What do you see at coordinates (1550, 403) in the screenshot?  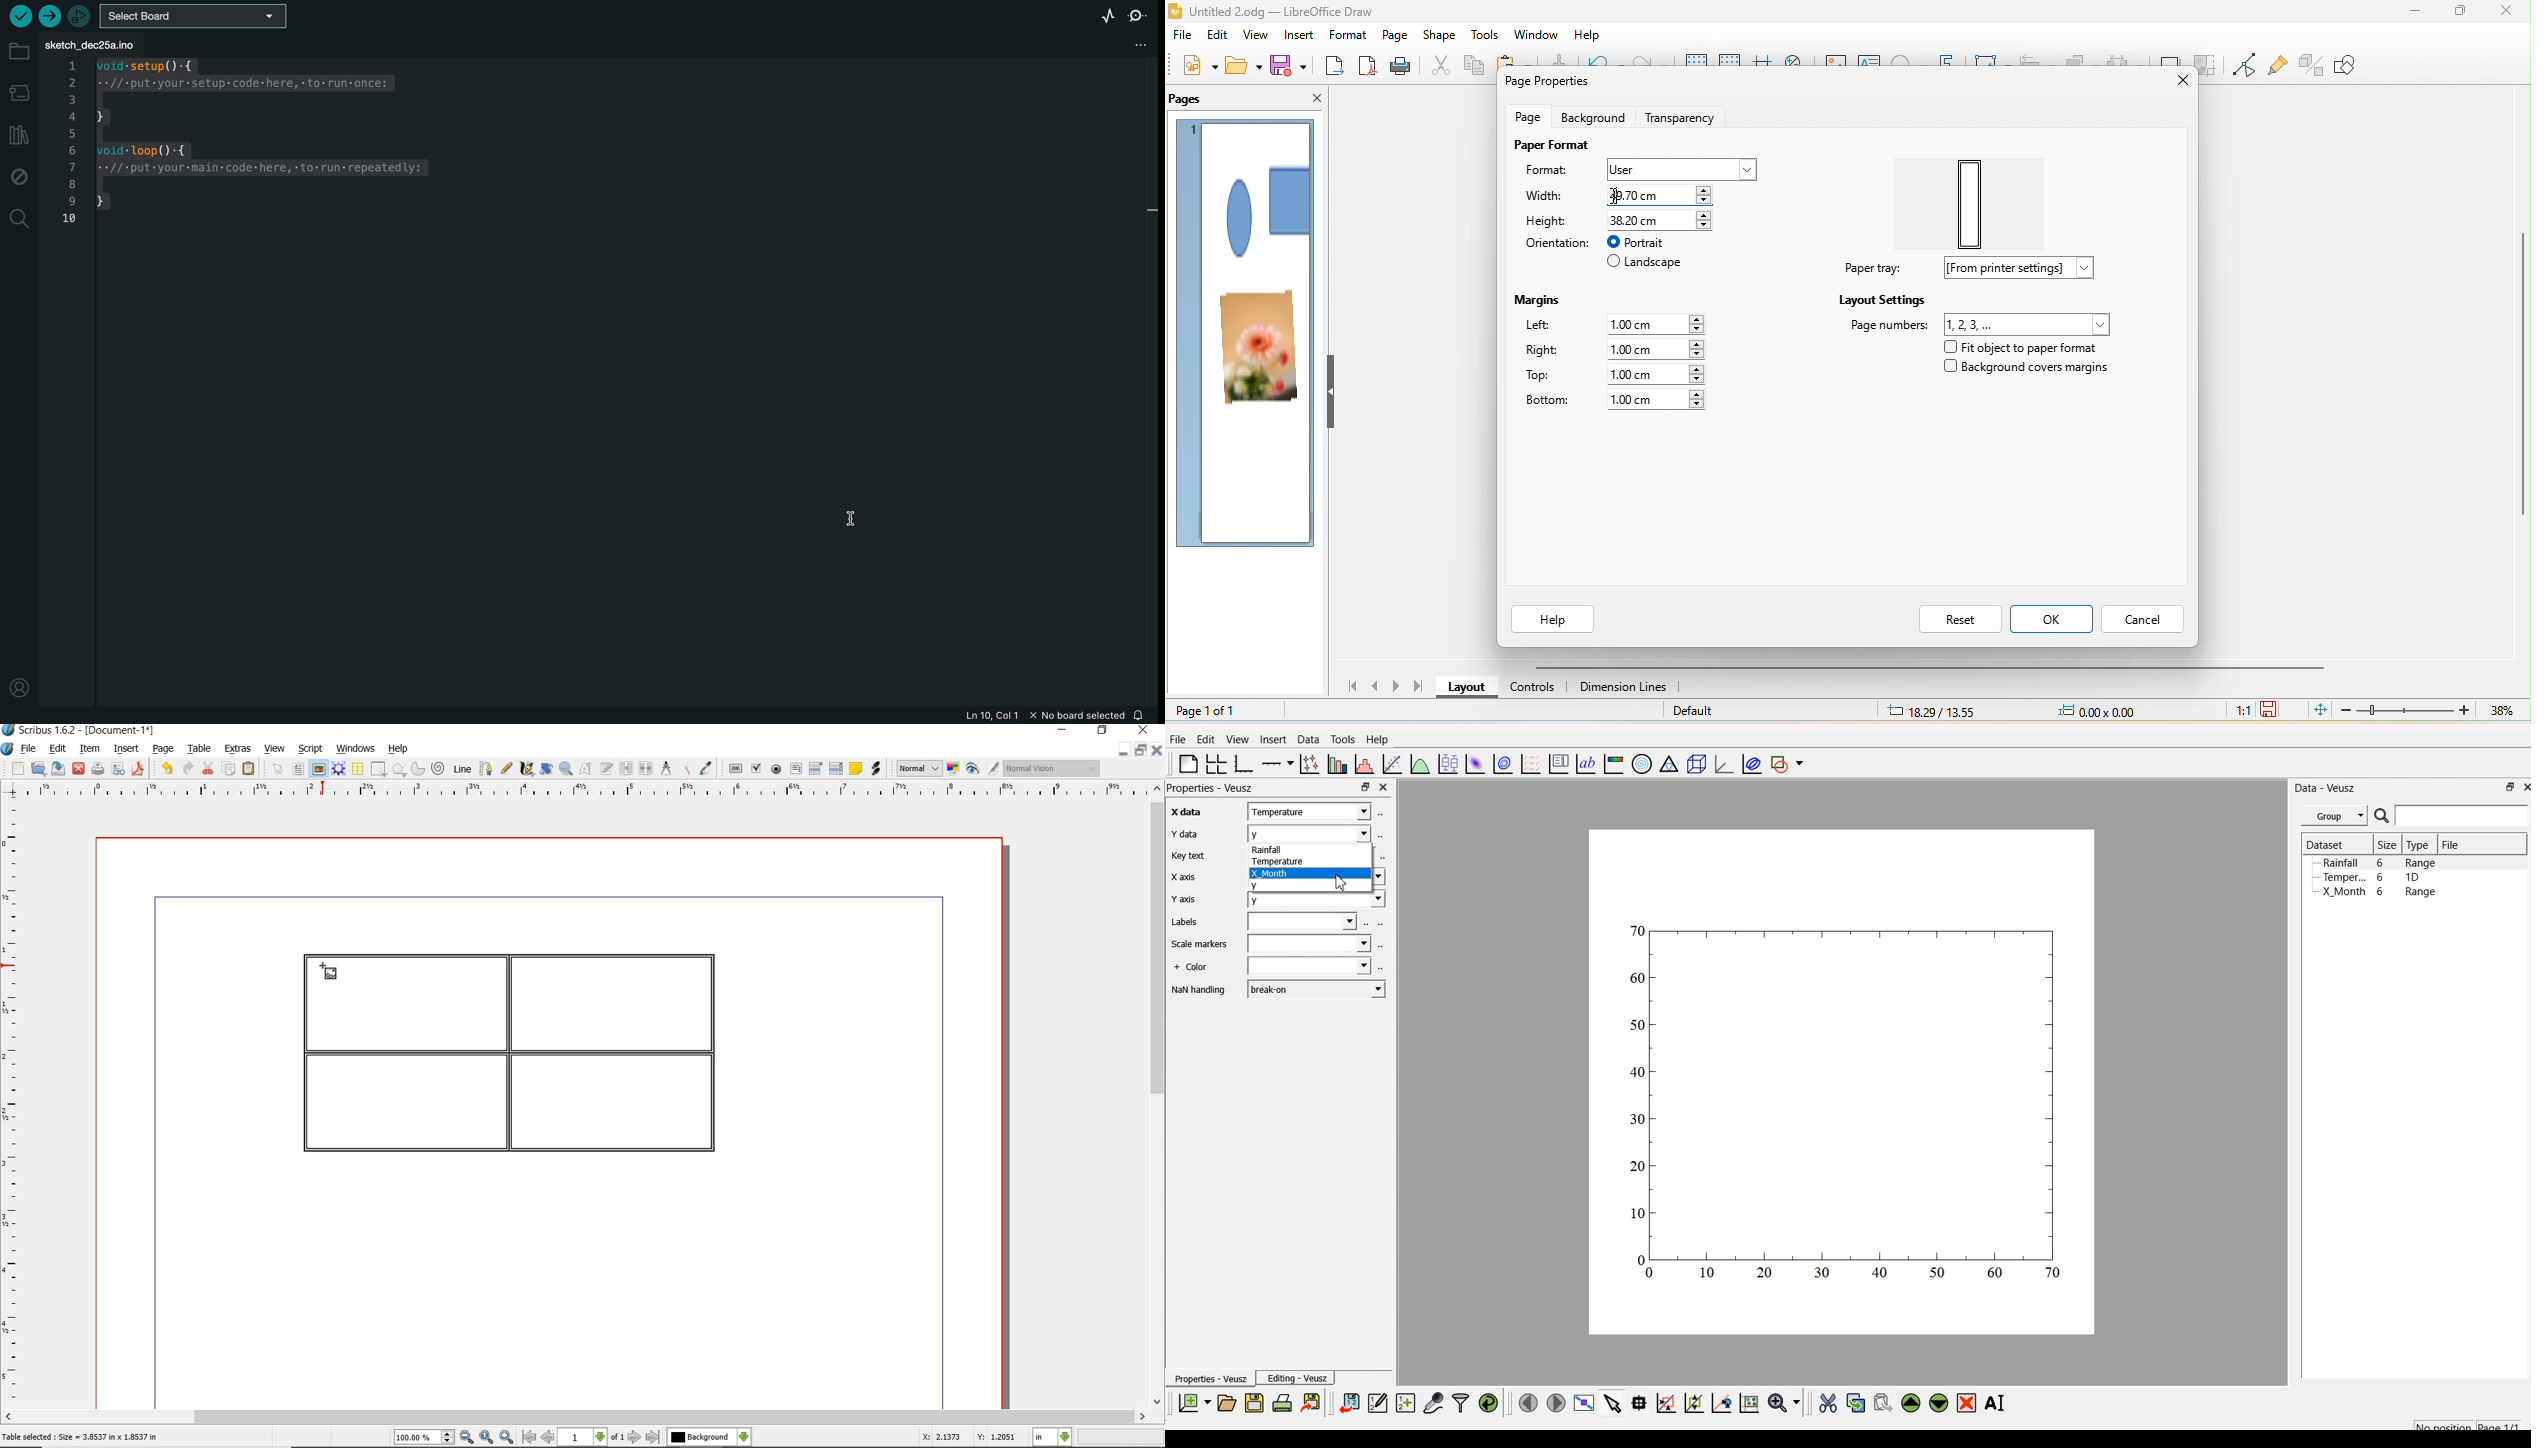 I see `bottom` at bounding box center [1550, 403].